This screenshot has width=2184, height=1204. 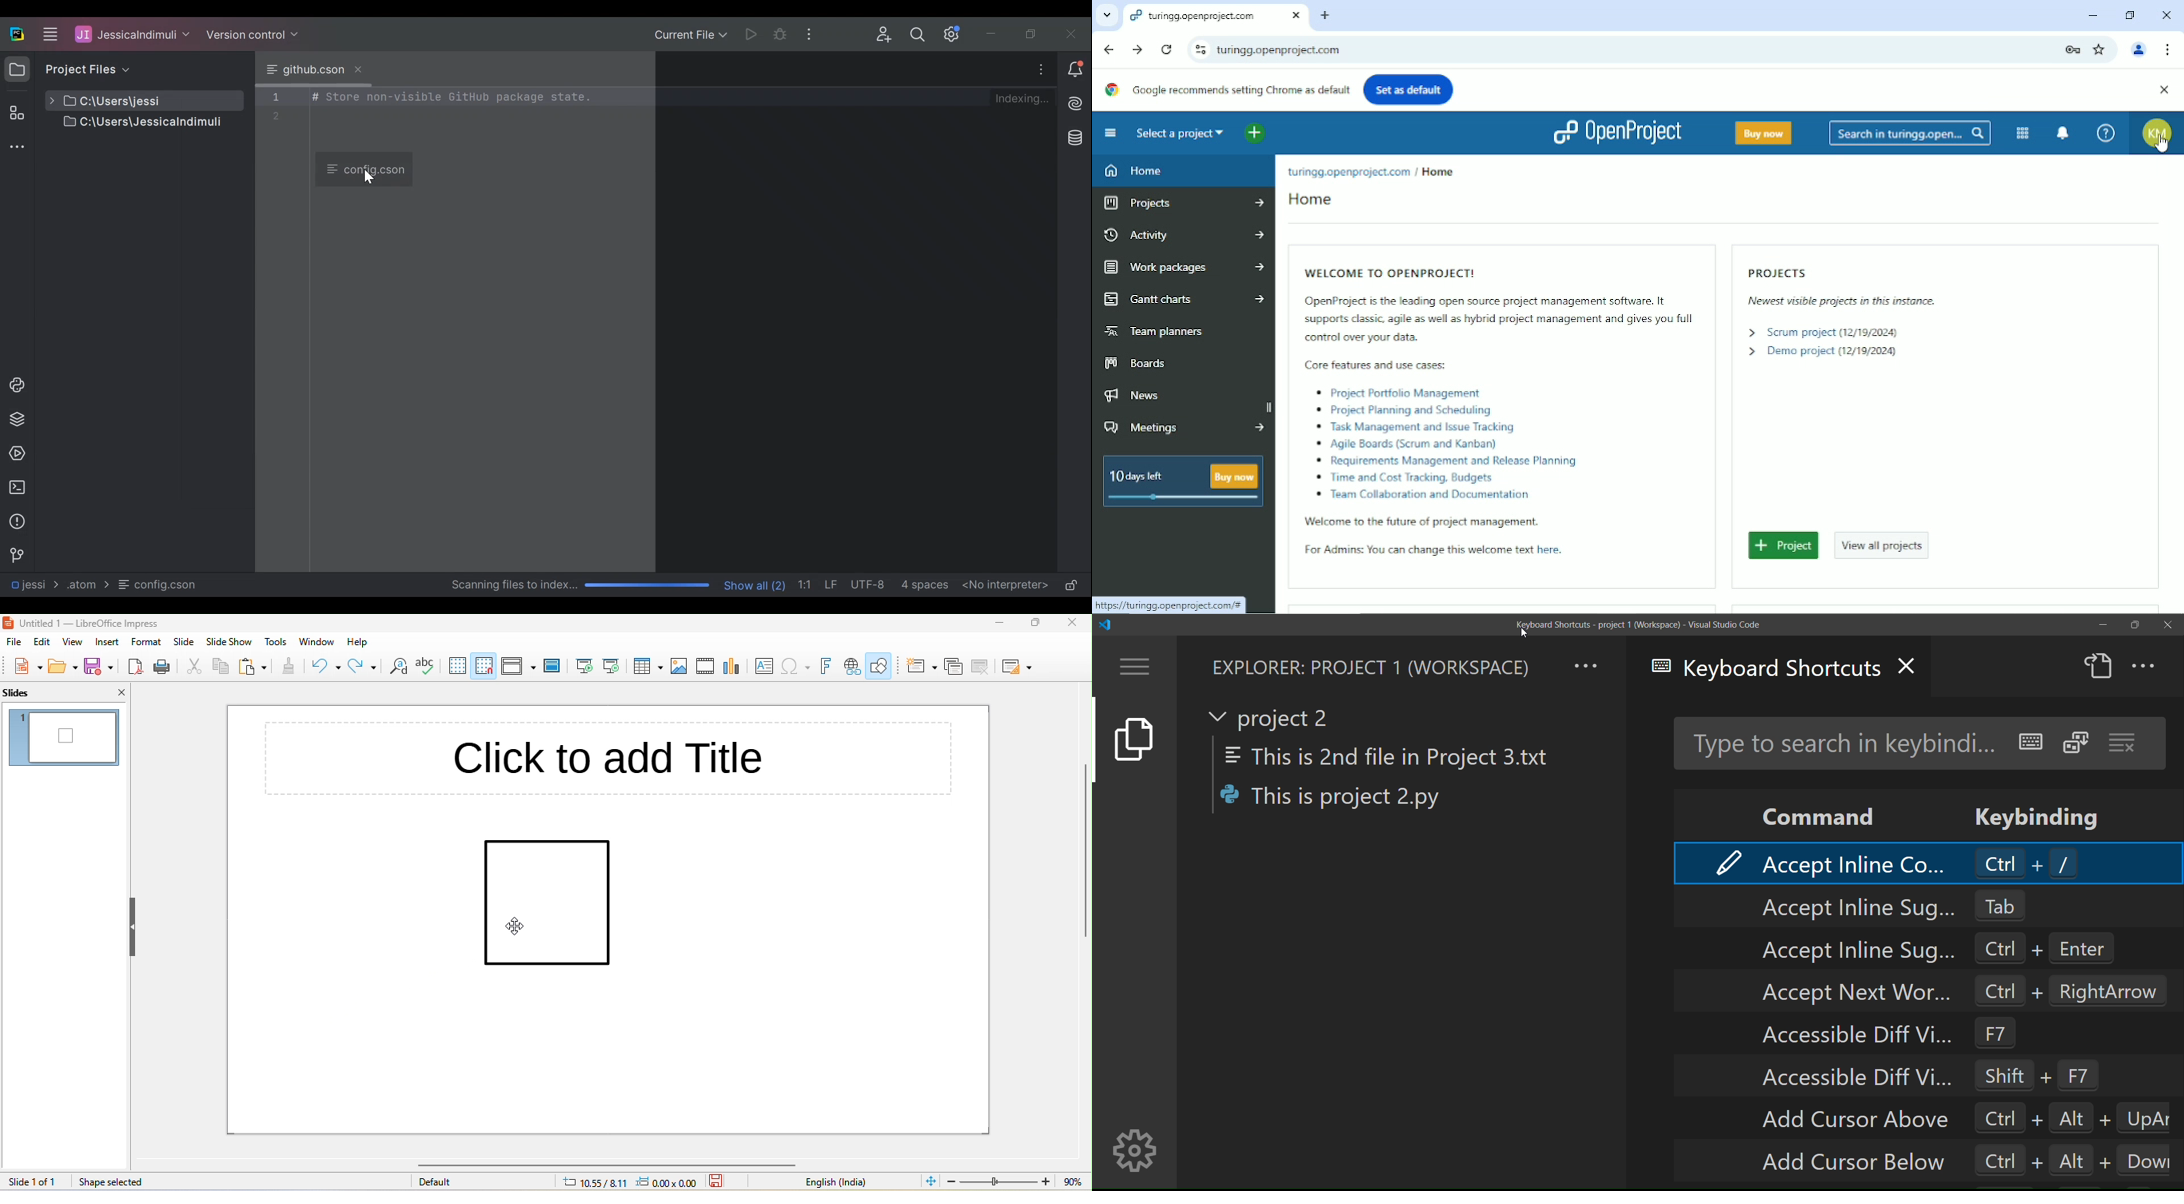 I want to click on Cursor, so click(x=371, y=176).